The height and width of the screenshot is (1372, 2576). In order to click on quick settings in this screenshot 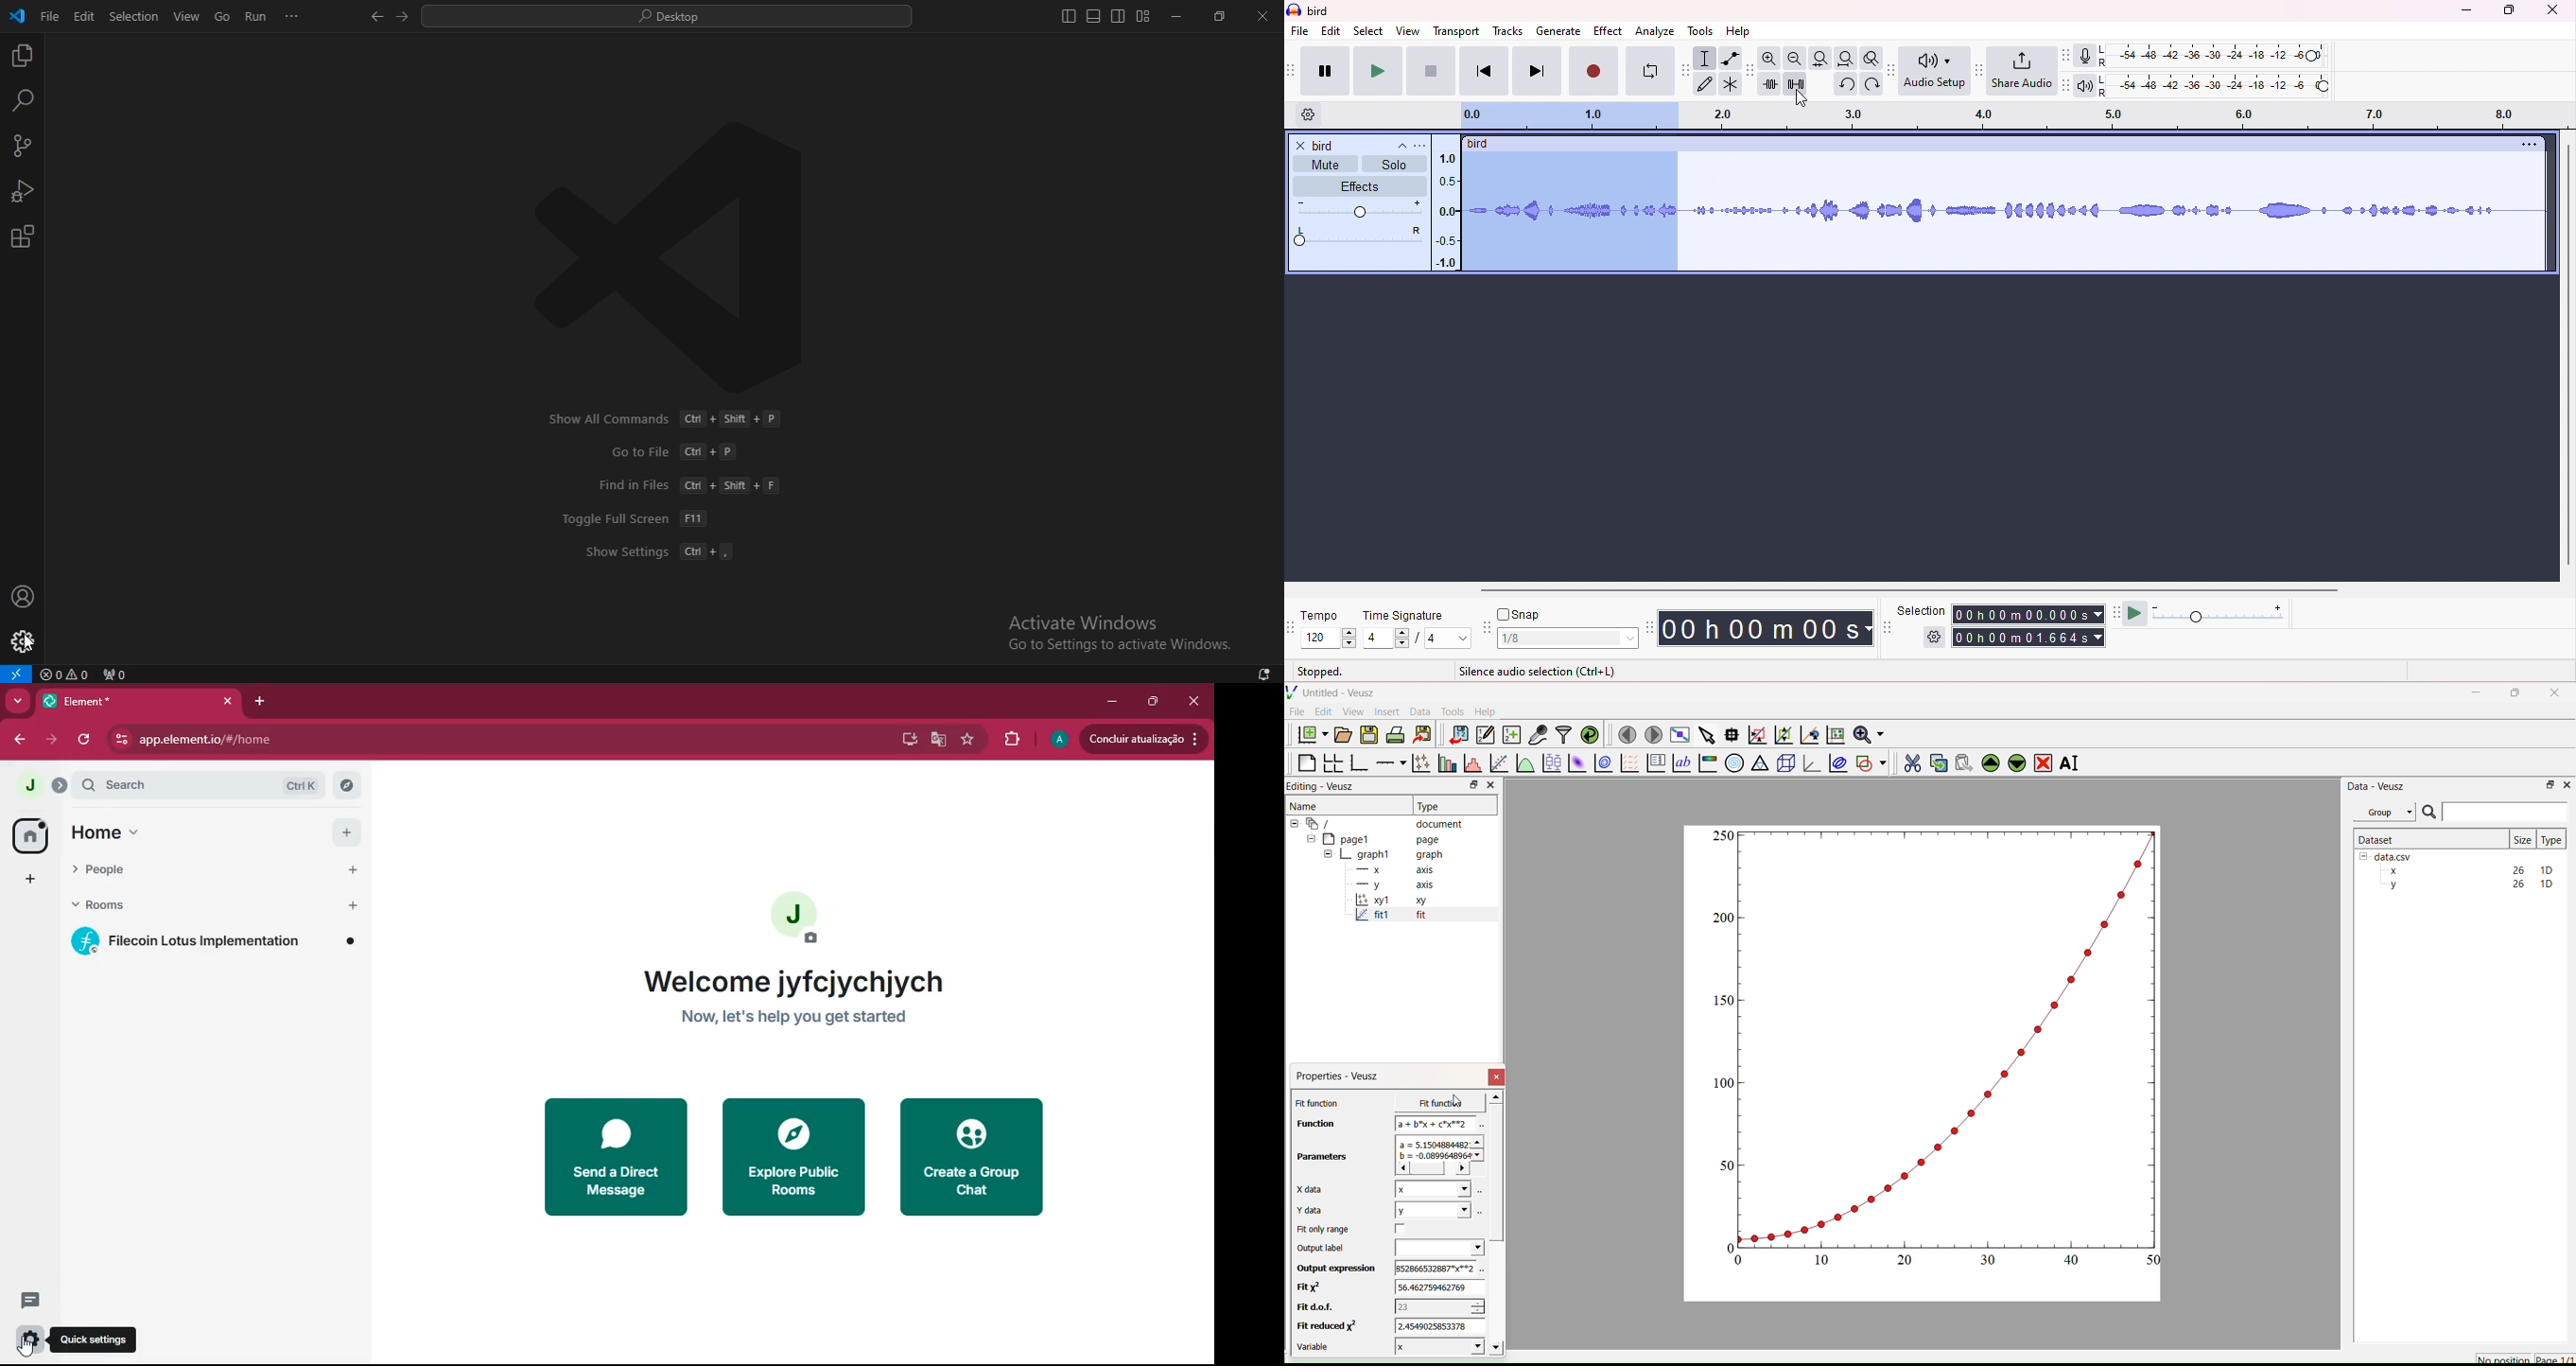, I will do `click(32, 1338)`.